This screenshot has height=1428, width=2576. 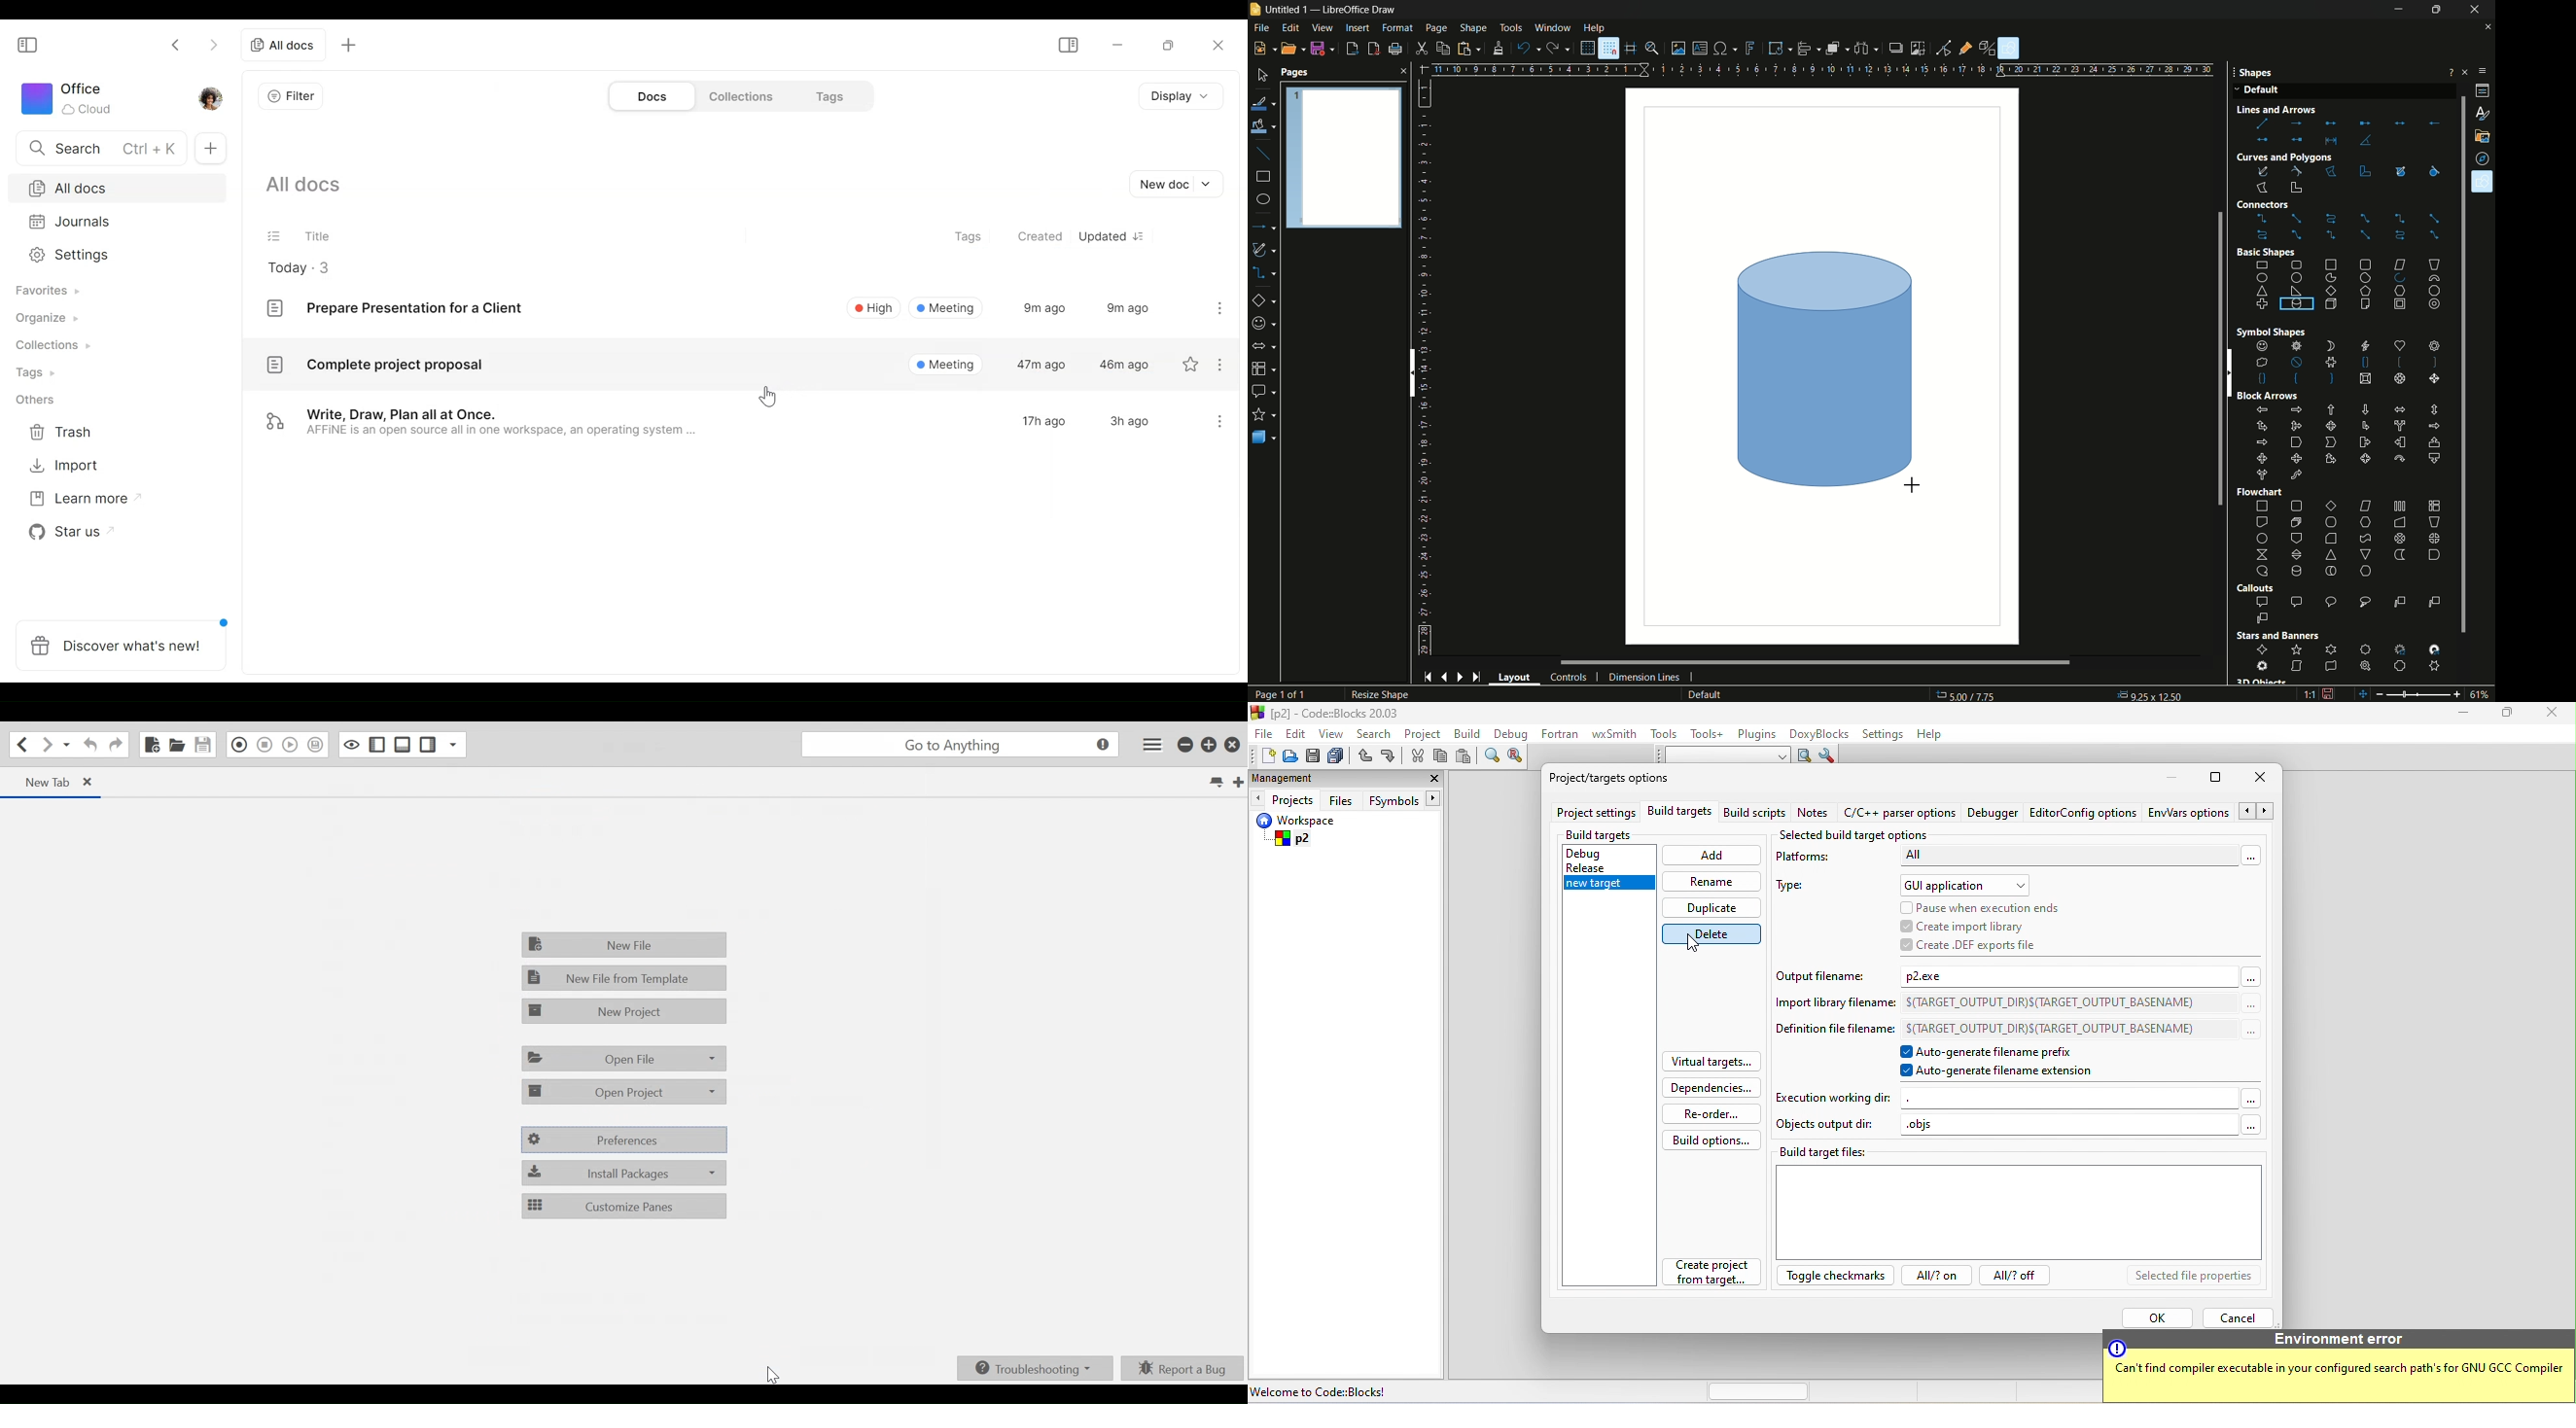 I want to click on width measure scale, so click(x=1951, y=71).